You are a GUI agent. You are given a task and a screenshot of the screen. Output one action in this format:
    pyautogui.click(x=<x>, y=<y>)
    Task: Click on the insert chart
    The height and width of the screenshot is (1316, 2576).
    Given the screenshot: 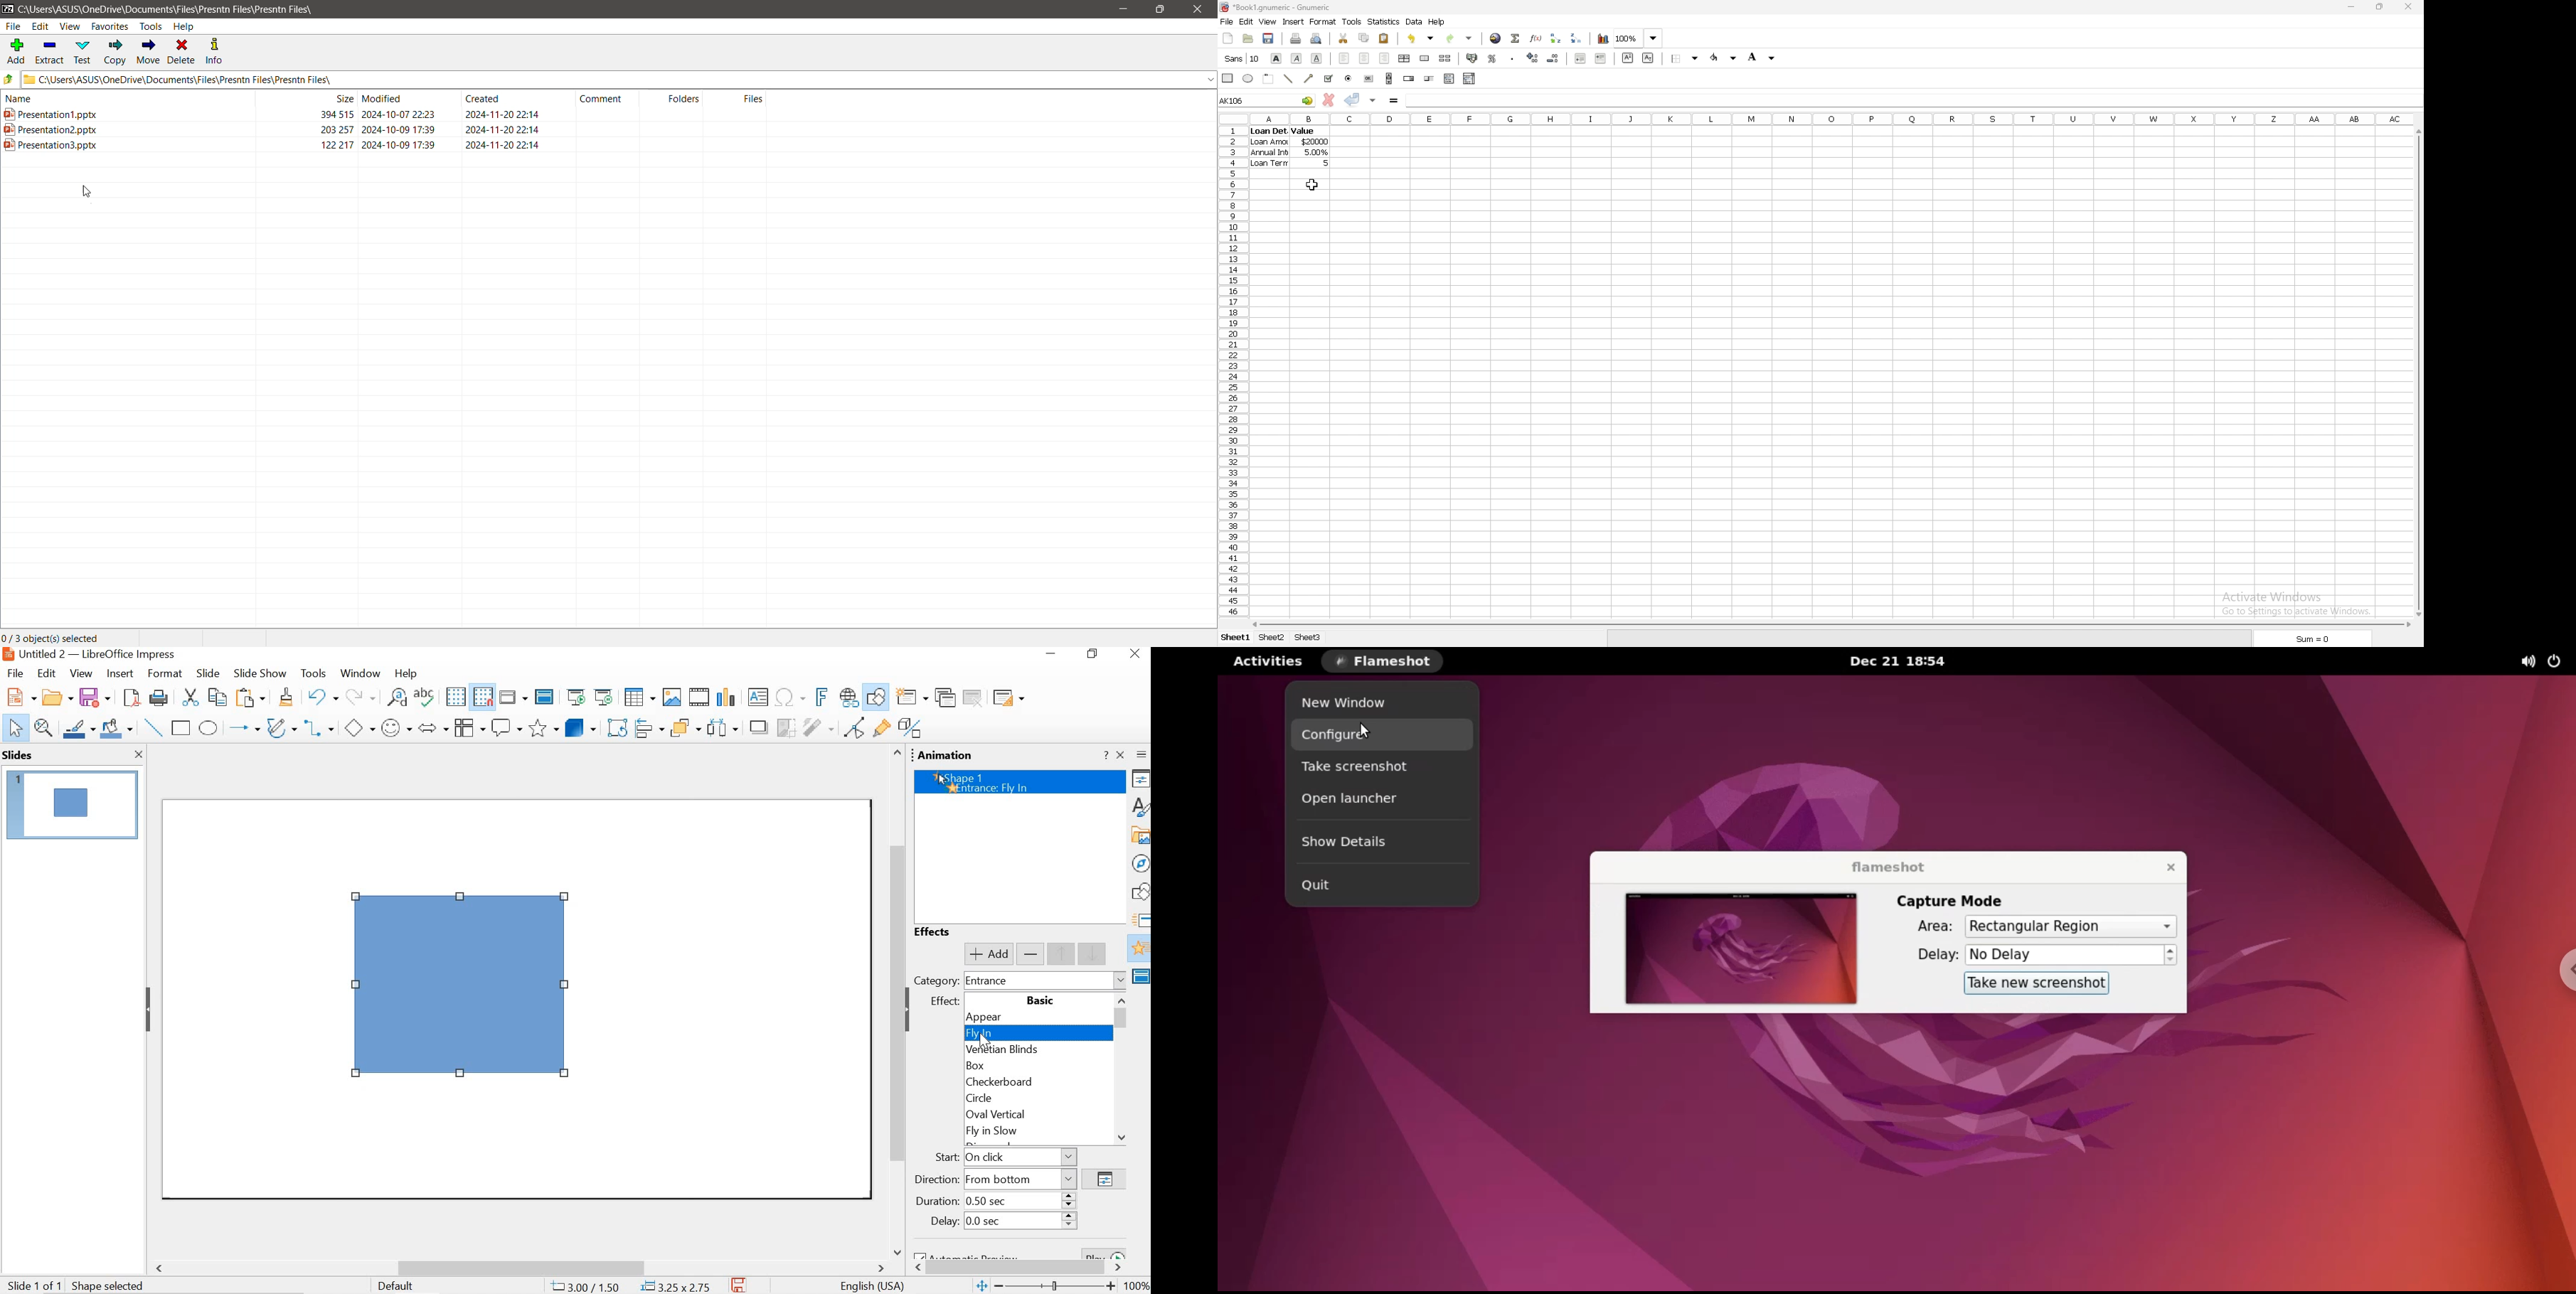 What is the action you would take?
    pyautogui.click(x=726, y=698)
    